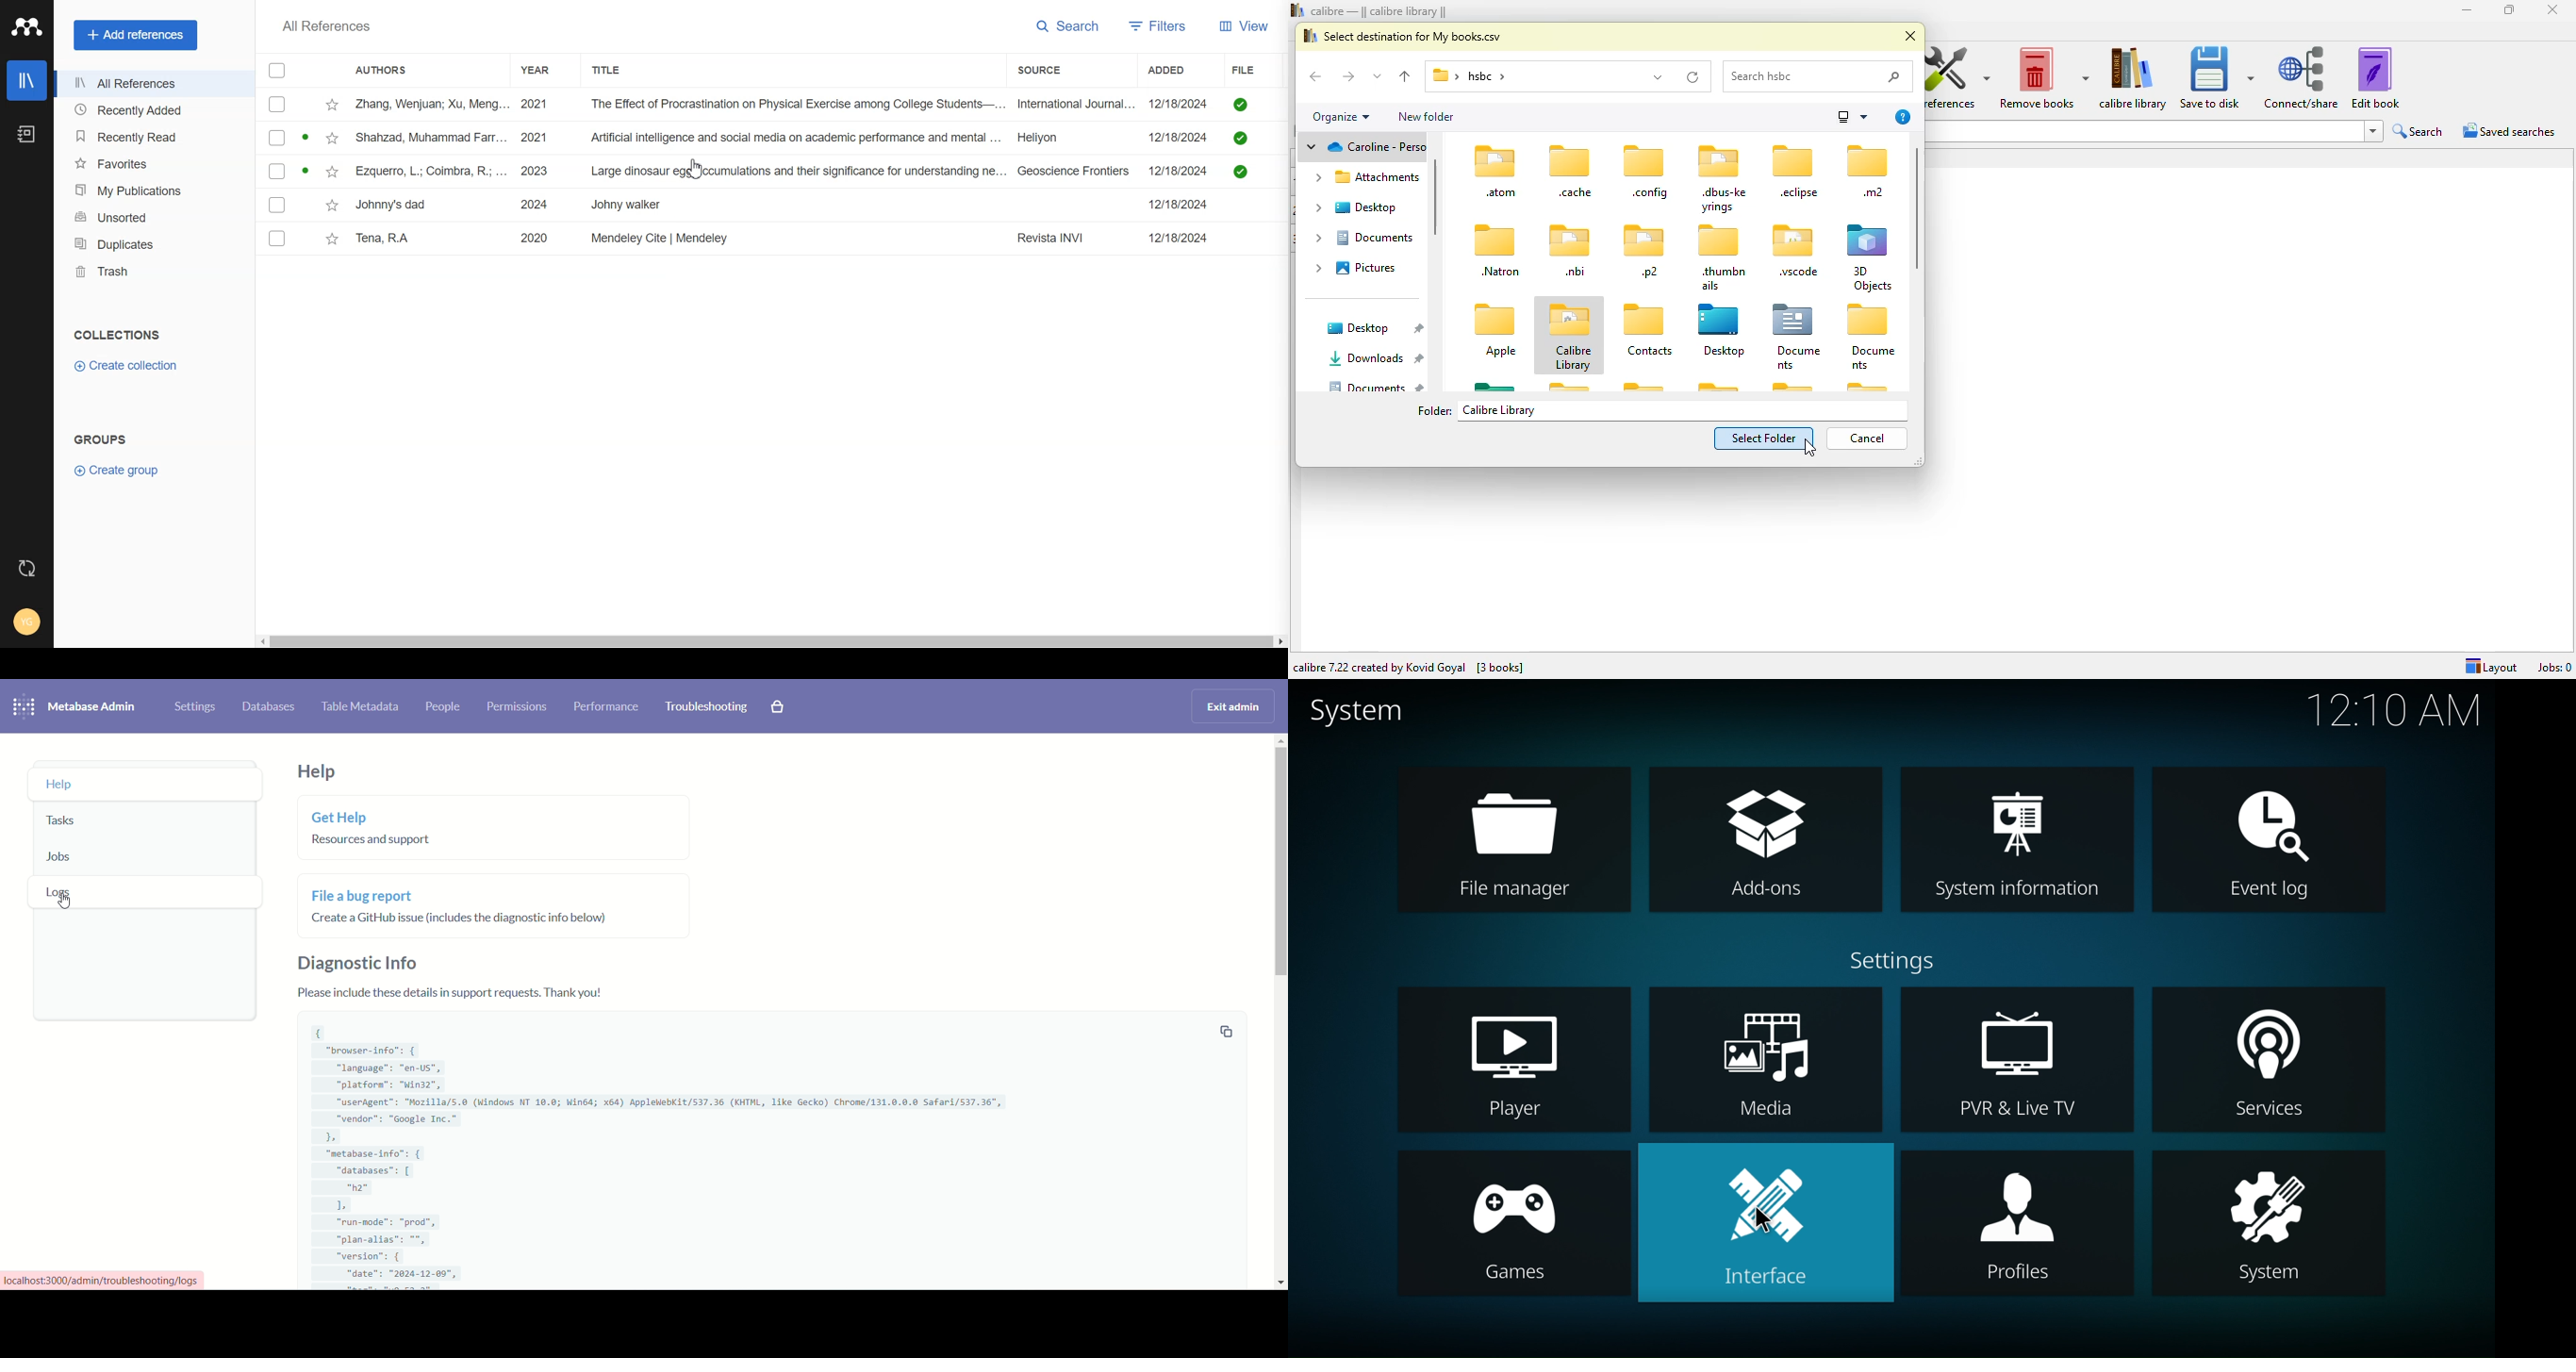 Image resolution: width=2576 pixels, height=1372 pixels. I want to click on File, so click(745, 239).